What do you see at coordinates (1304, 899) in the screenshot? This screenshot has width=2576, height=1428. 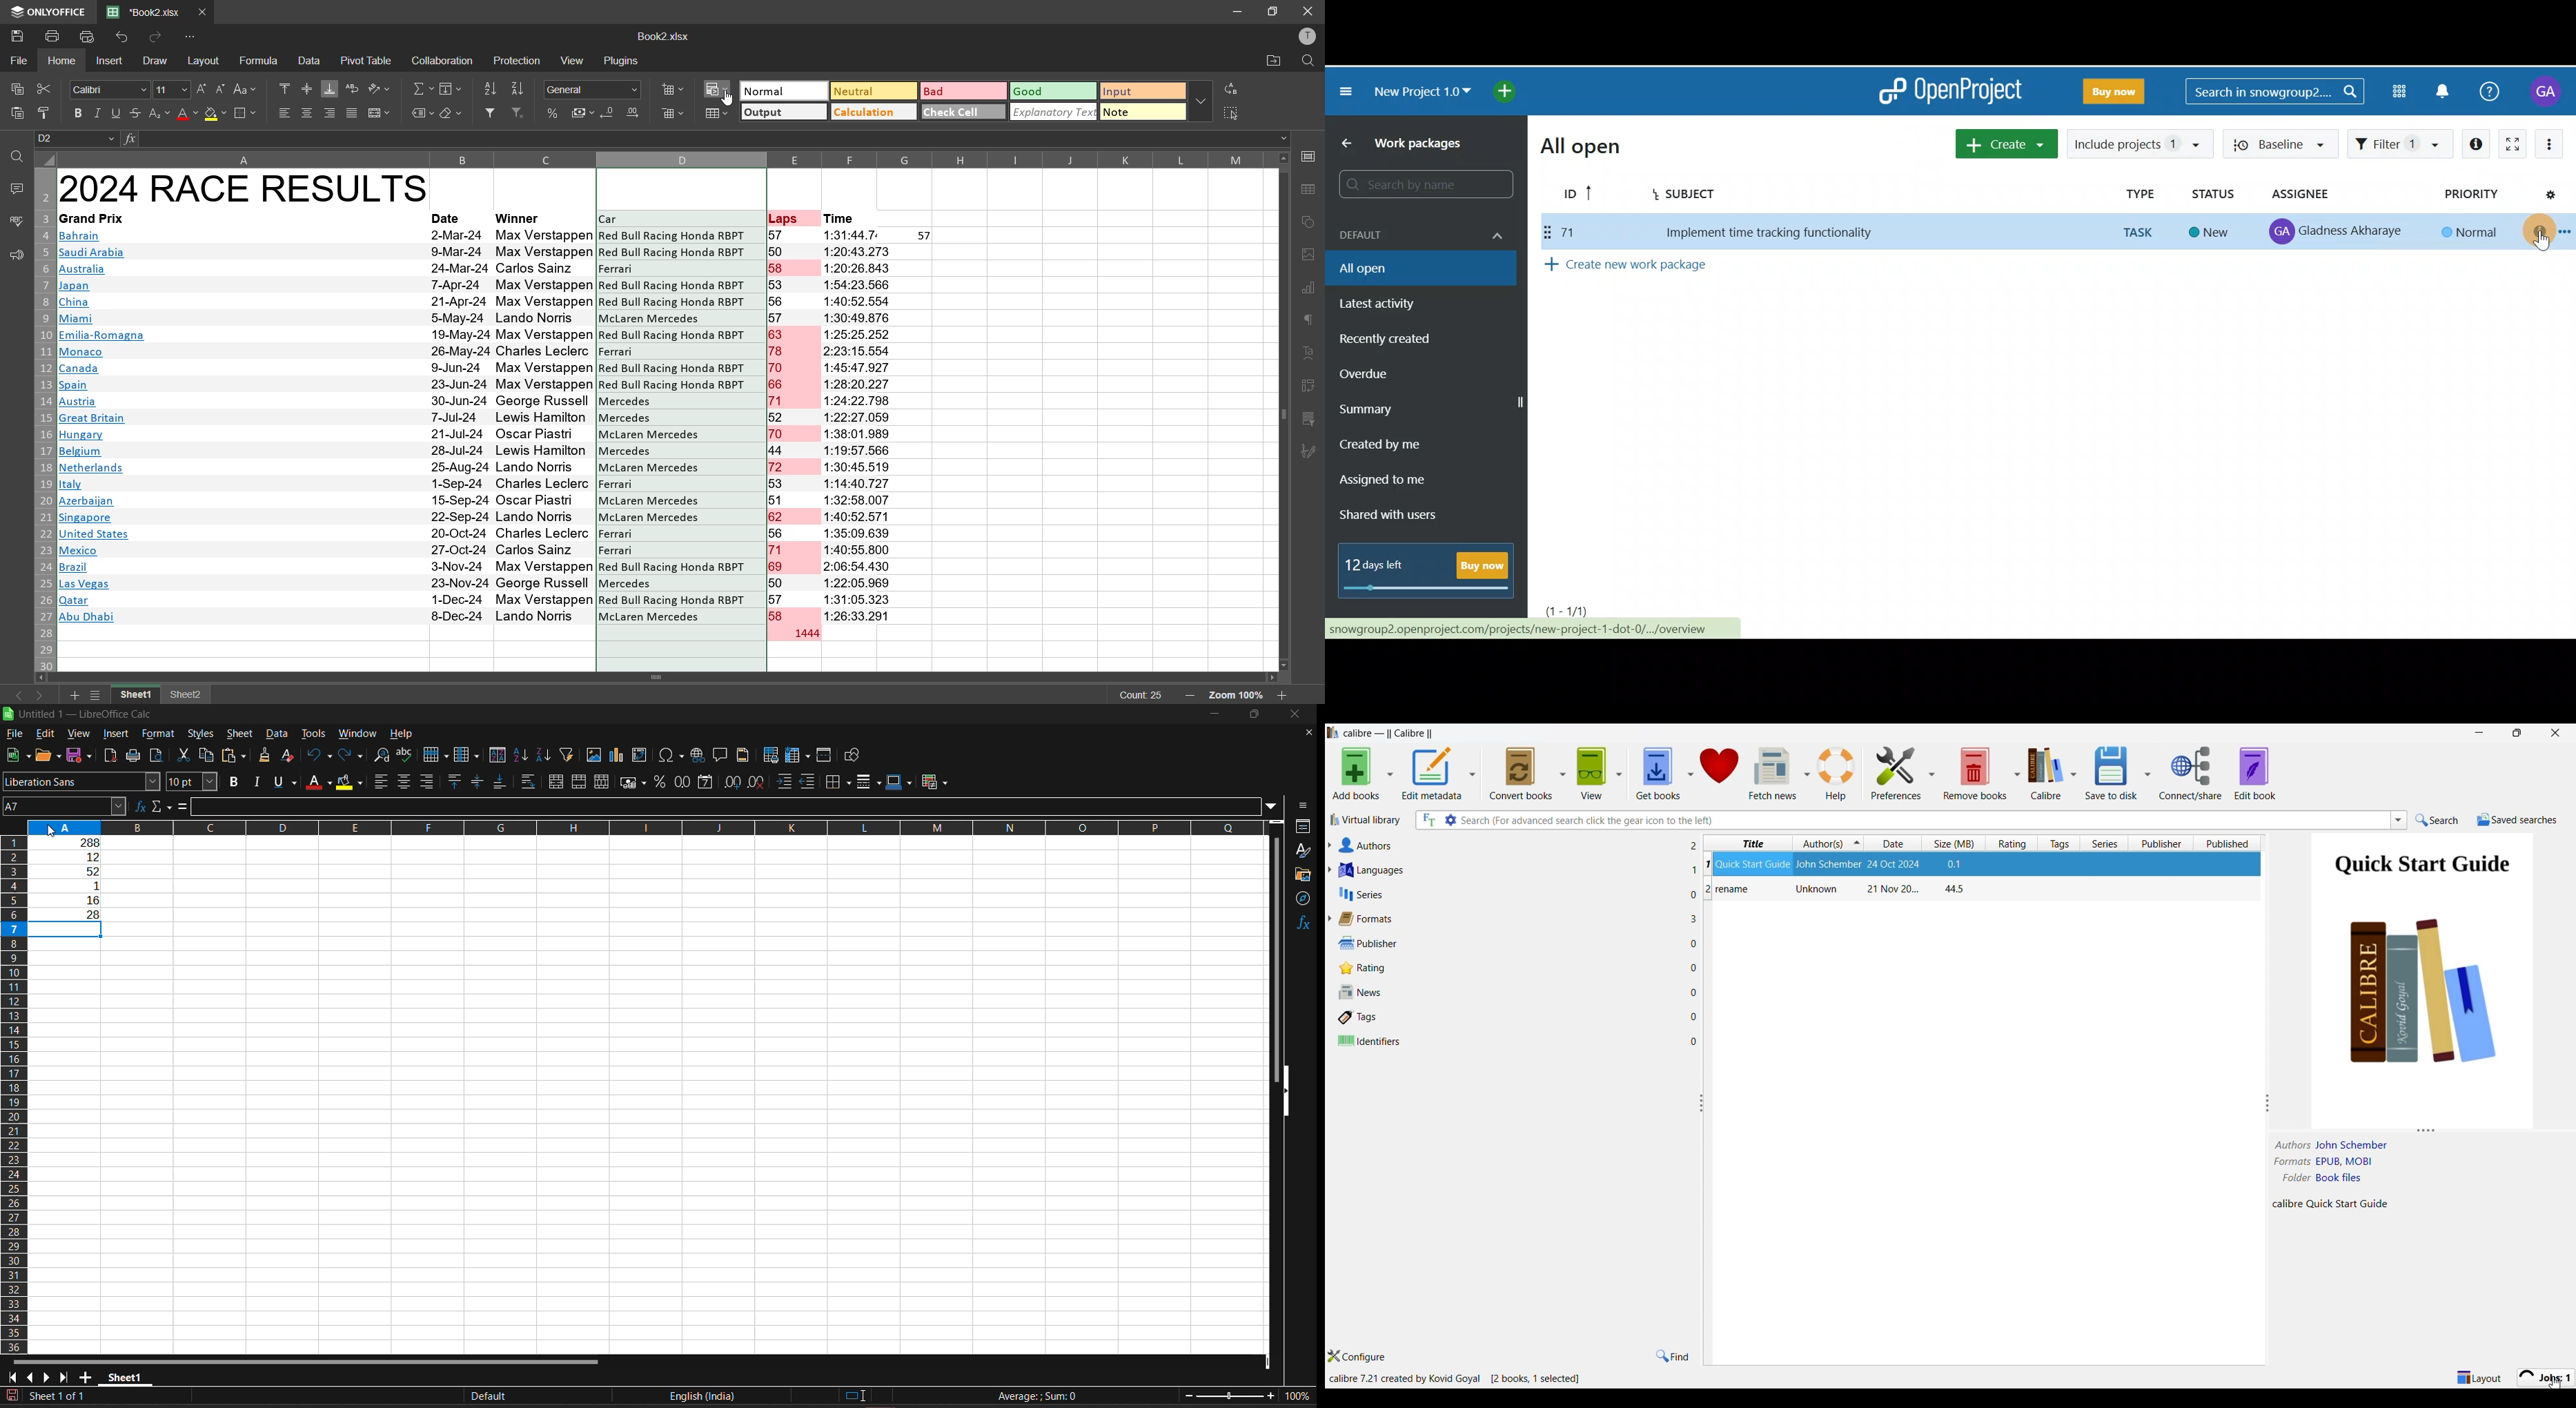 I see `navigator` at bounding box center [1304, 899].